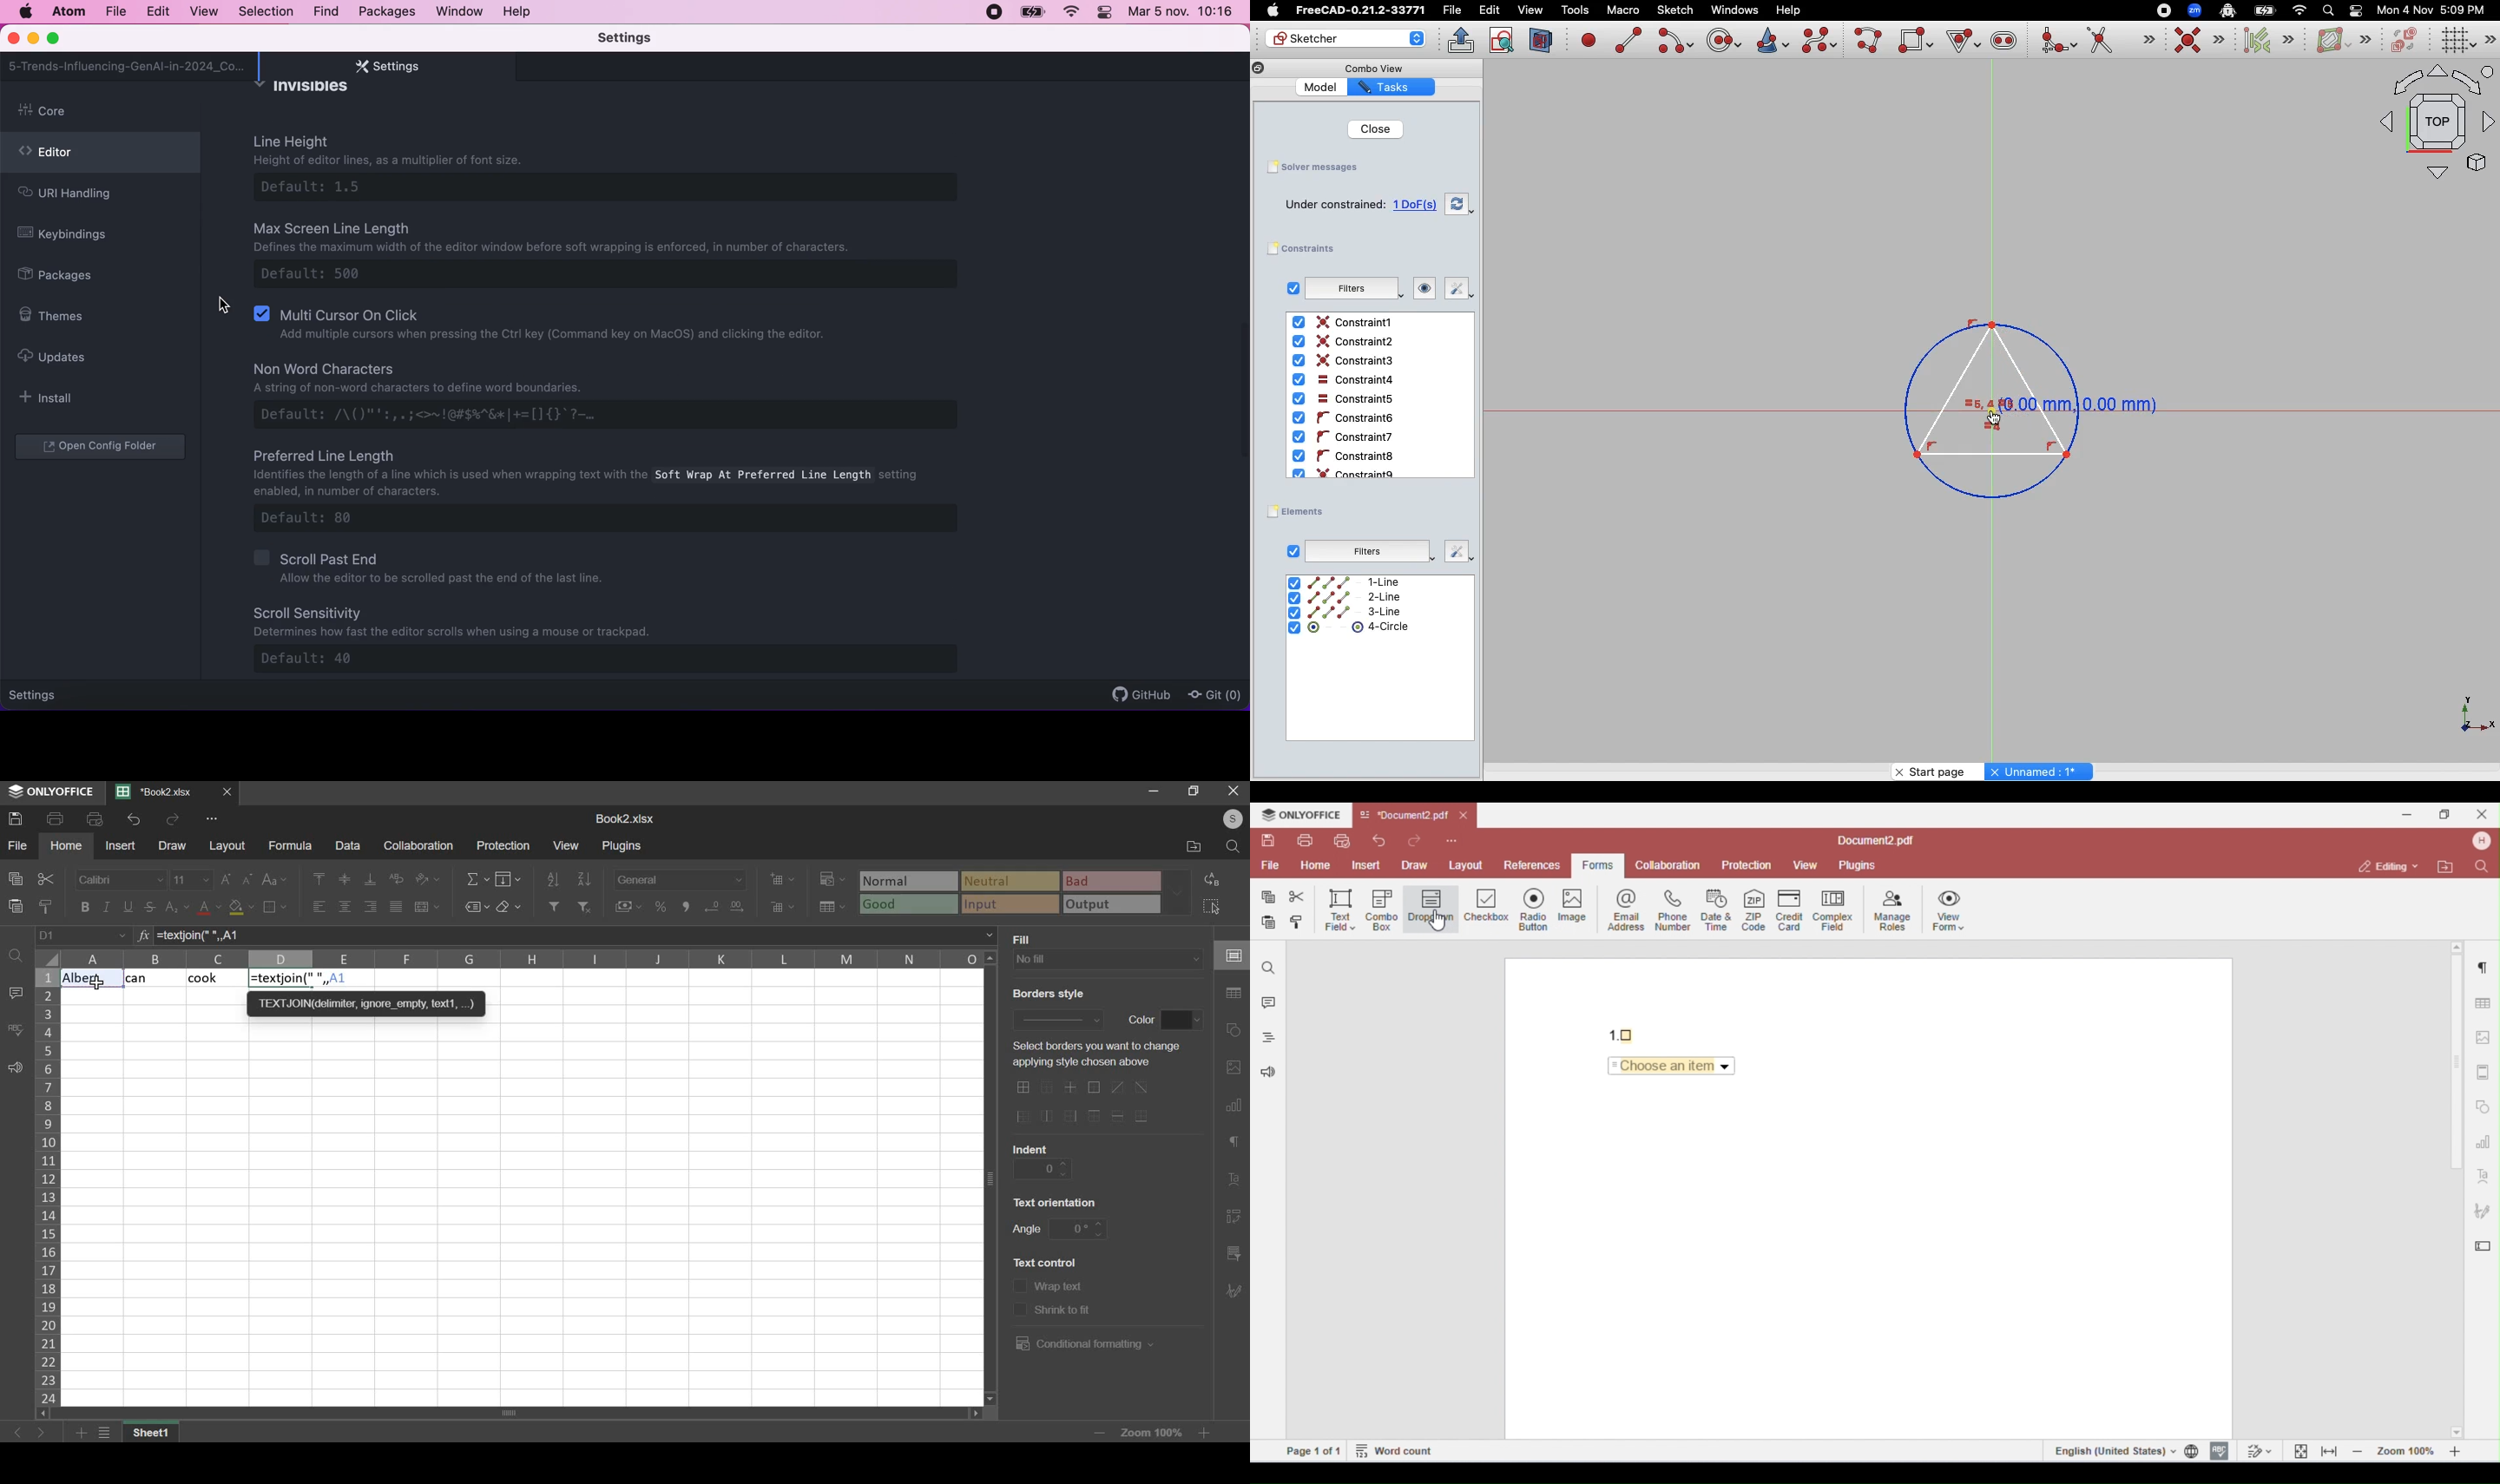  Describe the element at coordinates (565, 845) in the screenshot. I see `view` at that location.